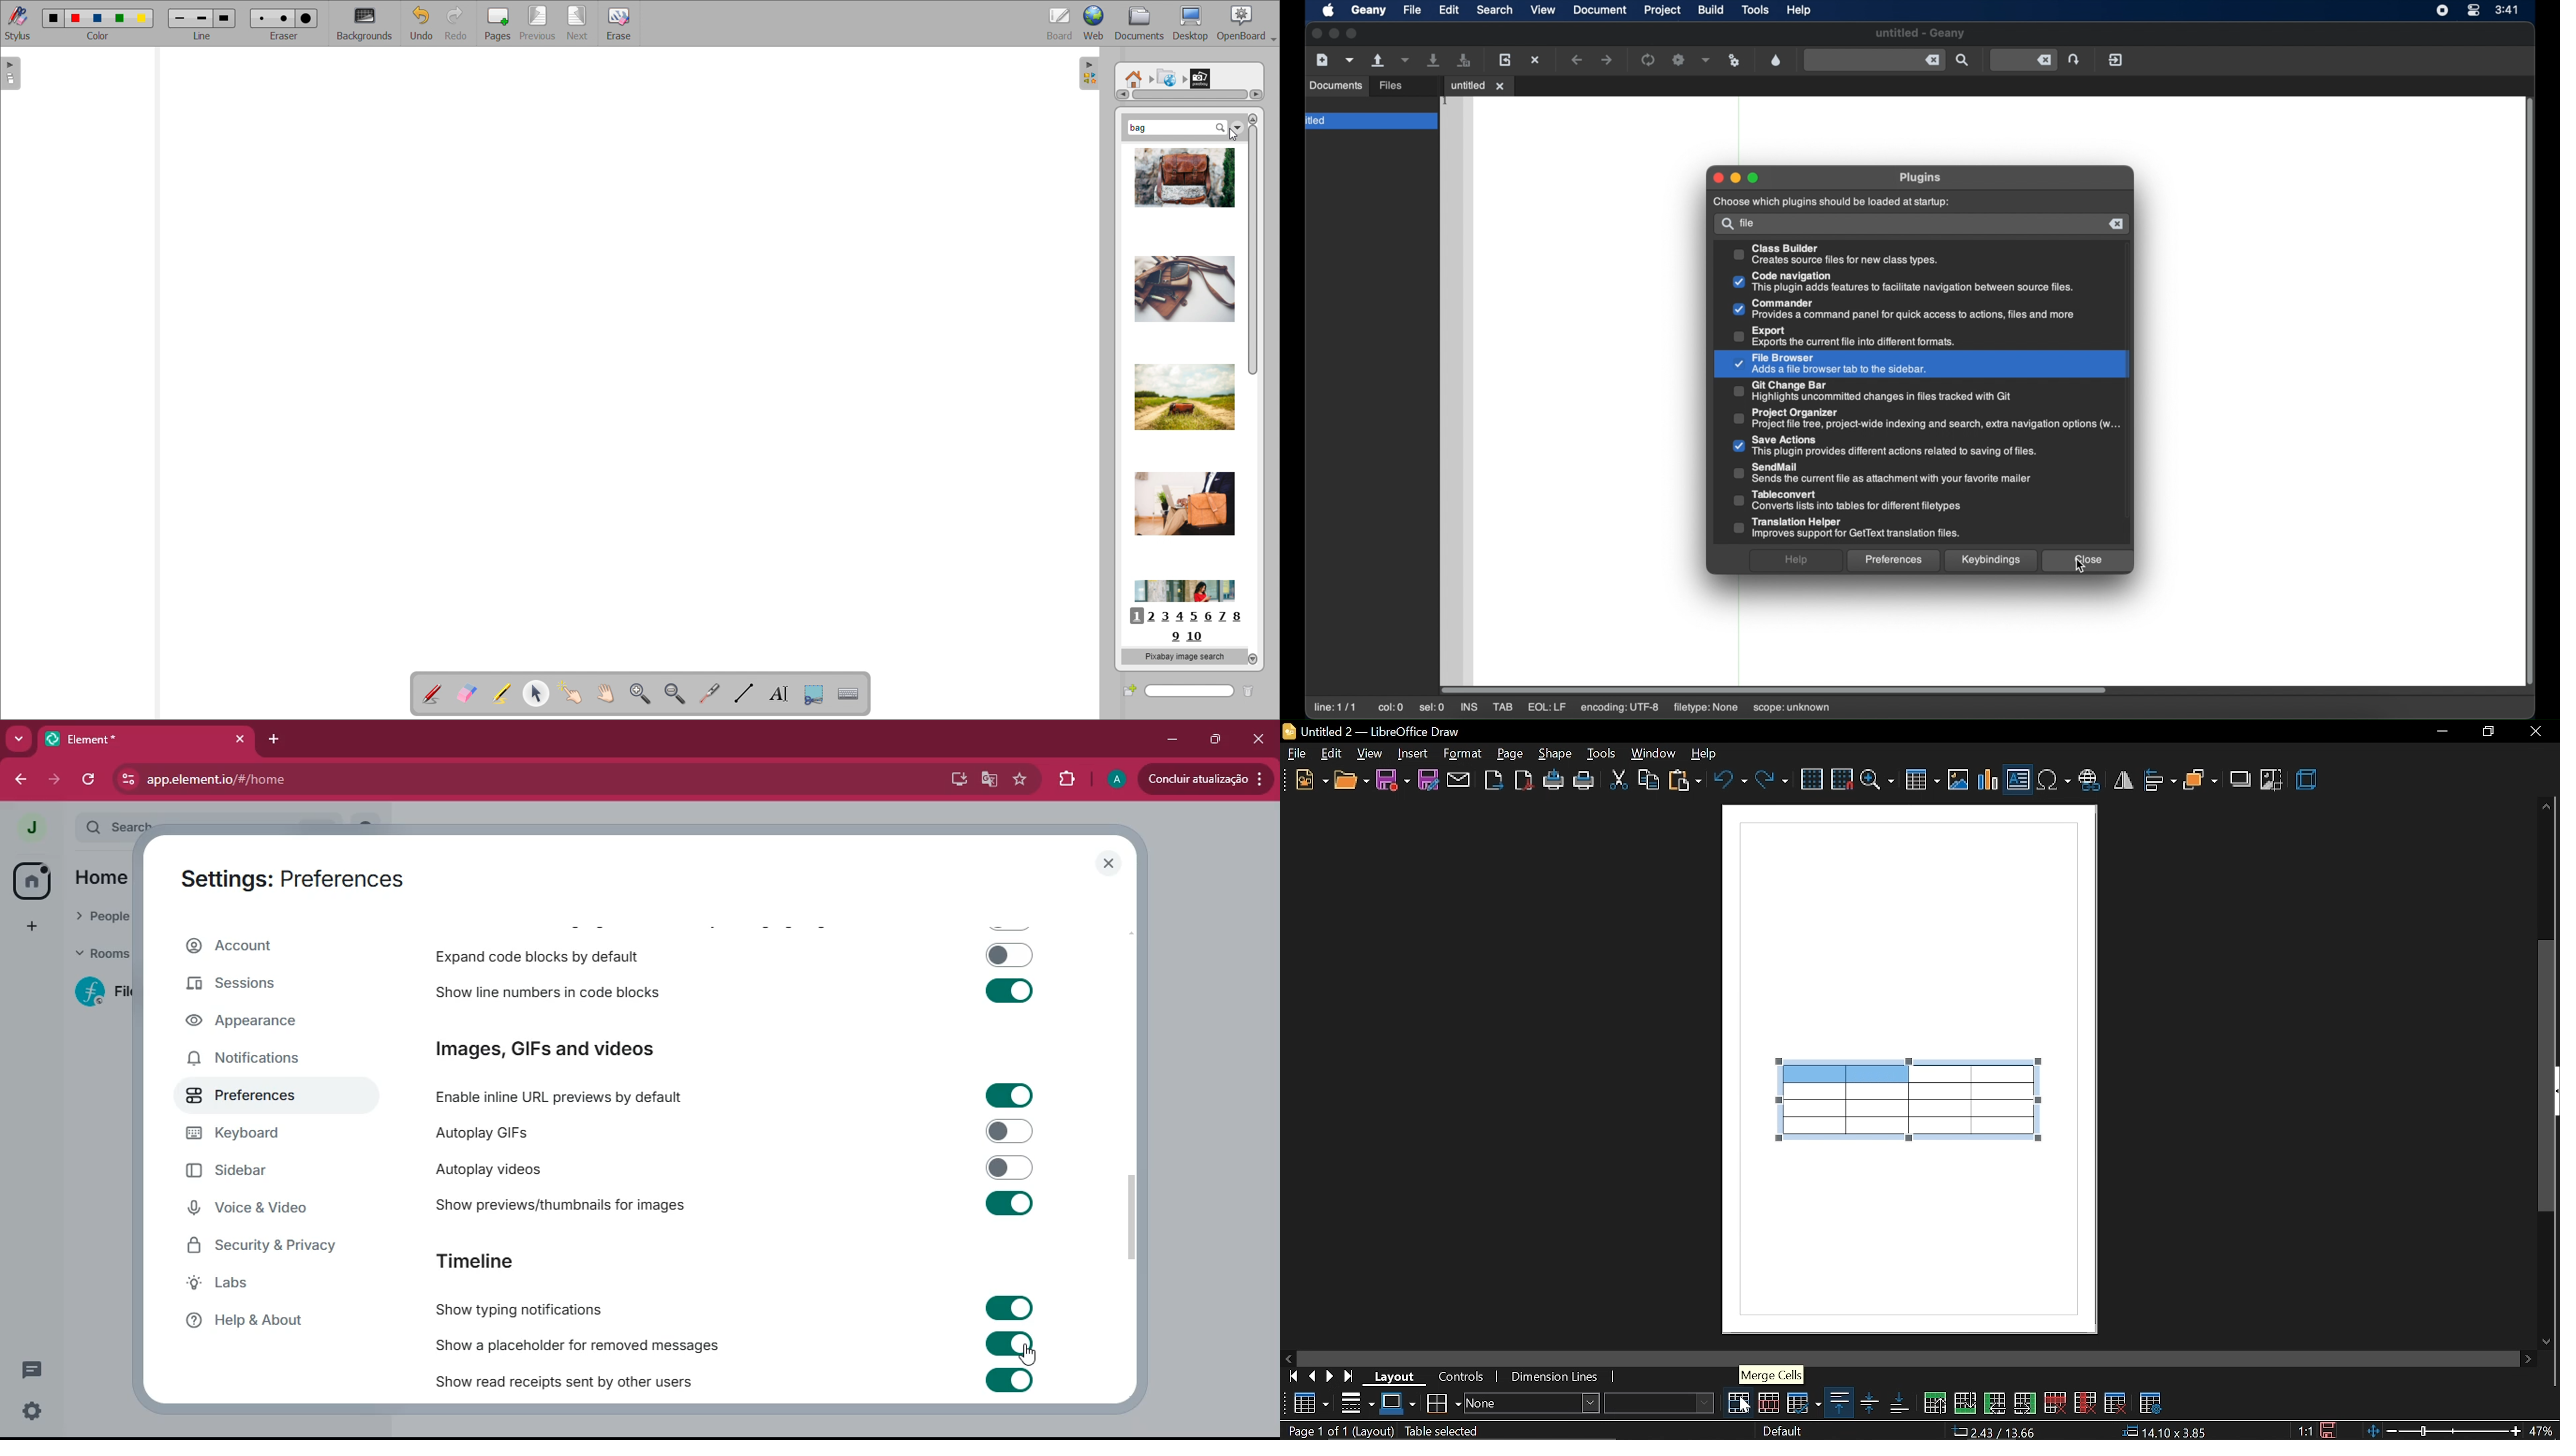  Describe the element at coordinates (2545, 1431) in the screenshot. I see `47%` at that location.